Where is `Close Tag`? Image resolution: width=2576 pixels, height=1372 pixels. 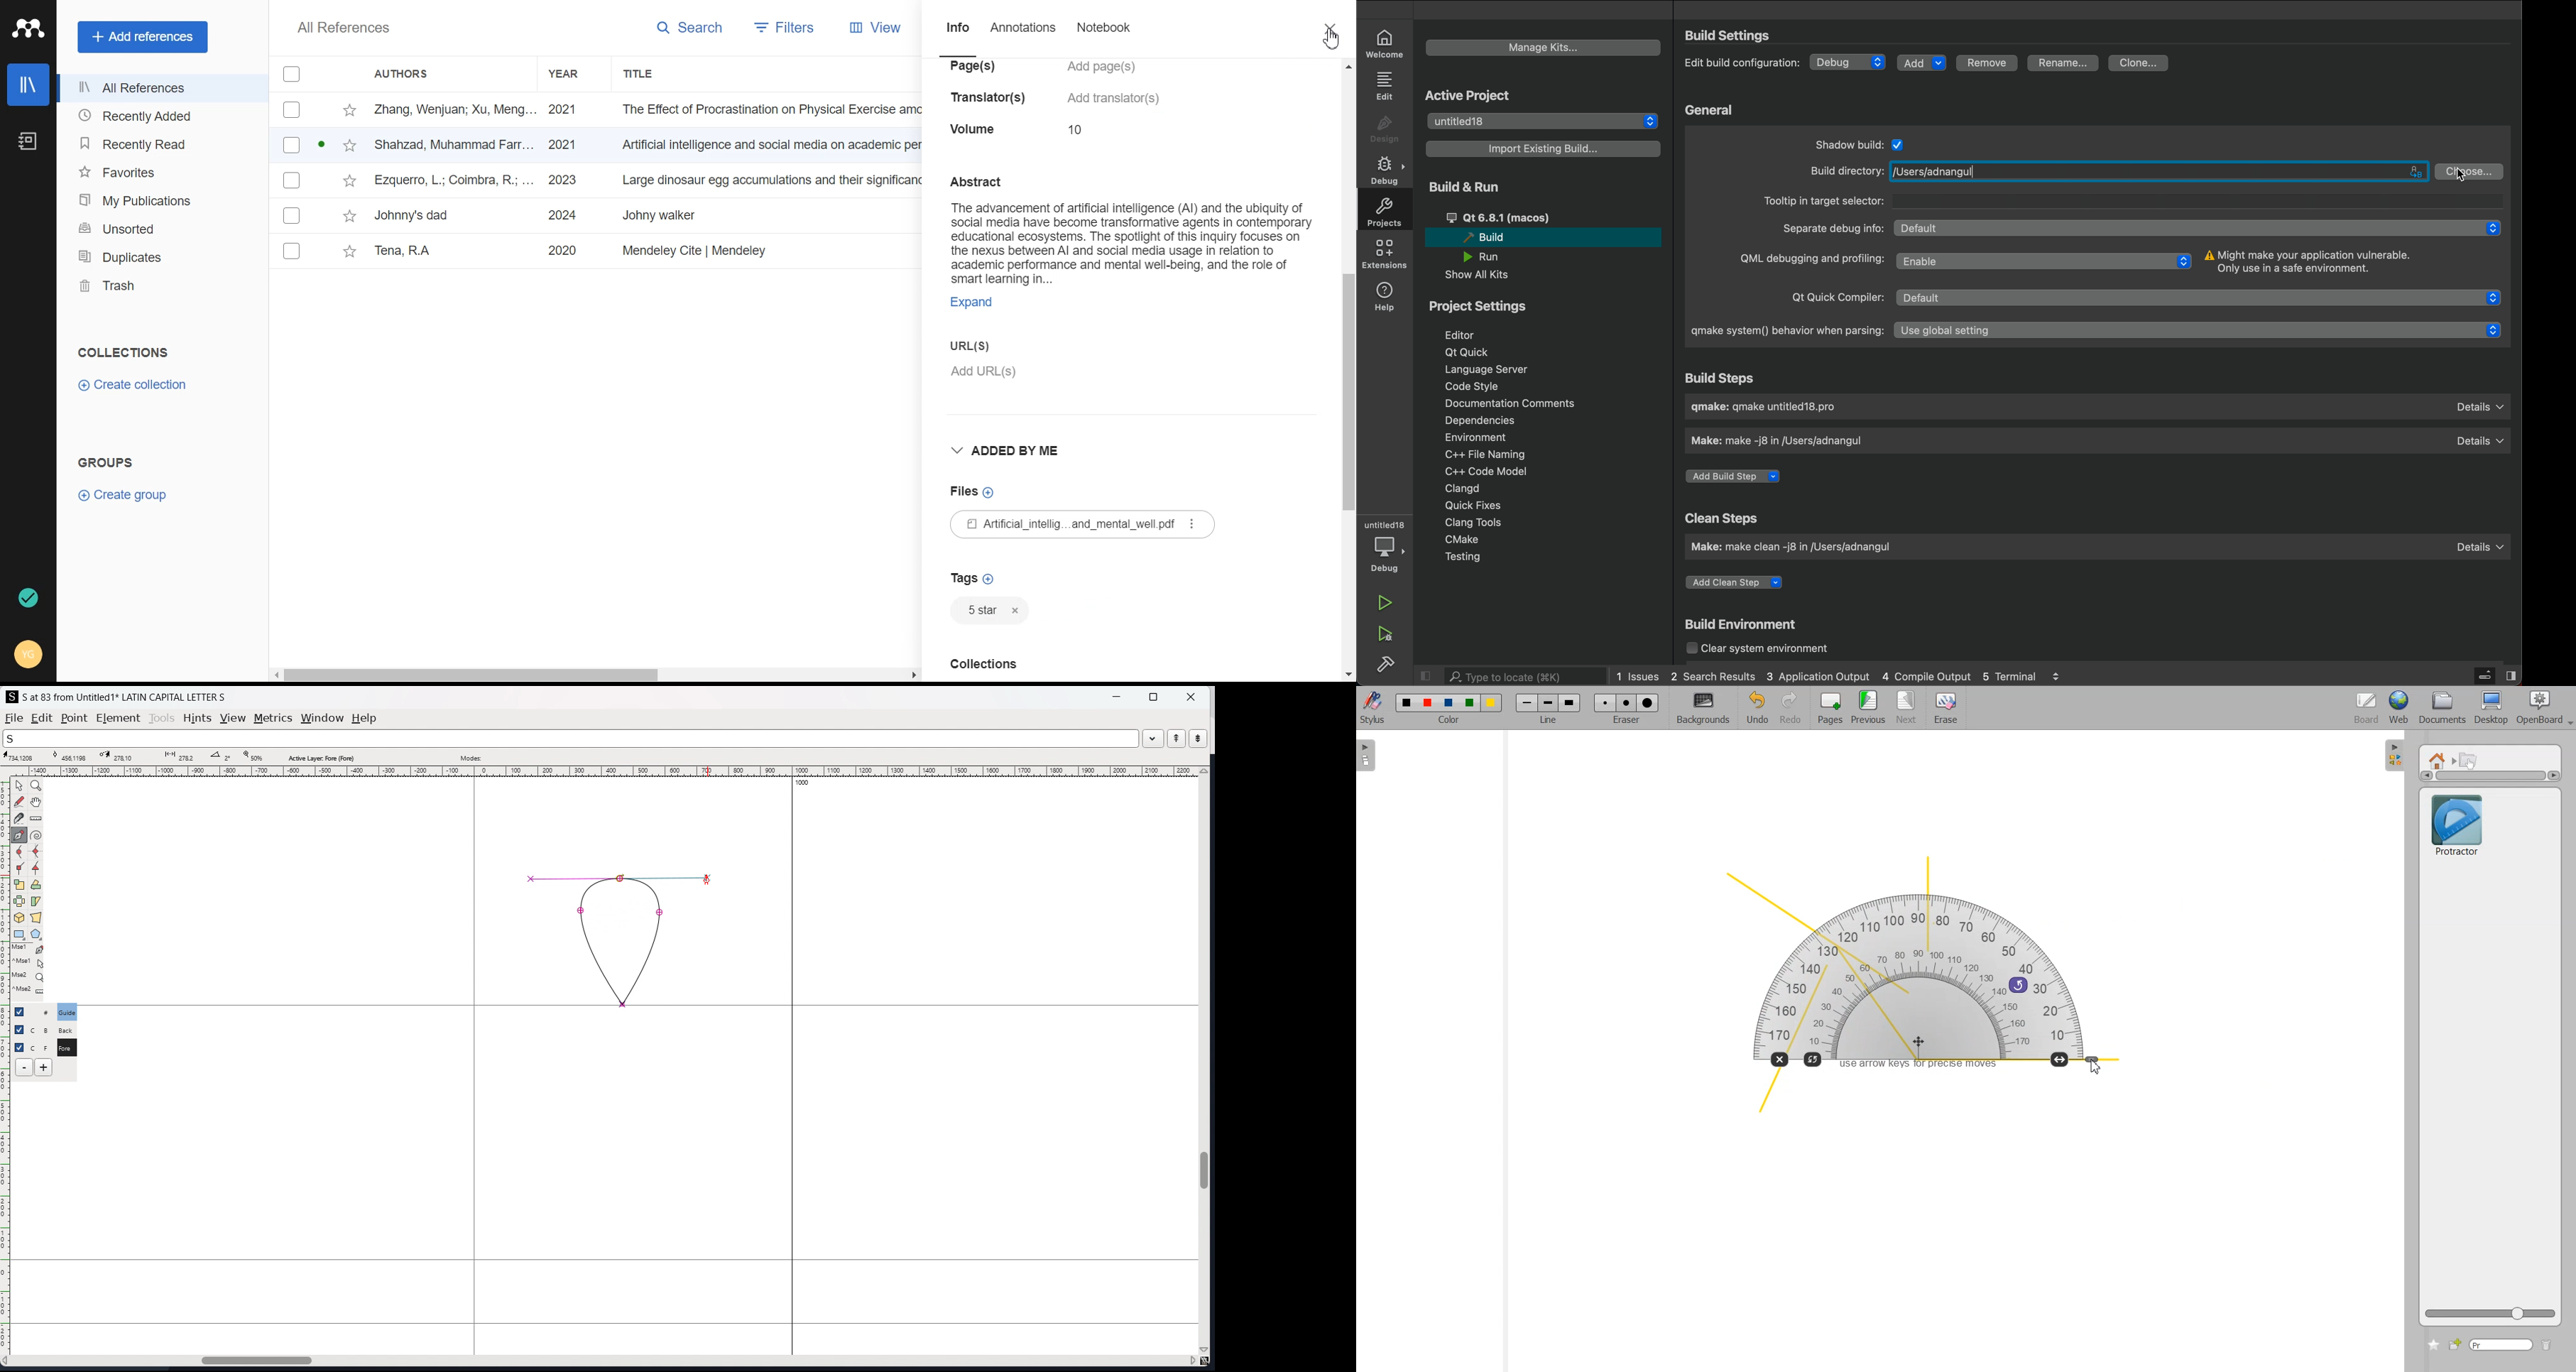 Close Tag is located at coordinates (1017, 612).